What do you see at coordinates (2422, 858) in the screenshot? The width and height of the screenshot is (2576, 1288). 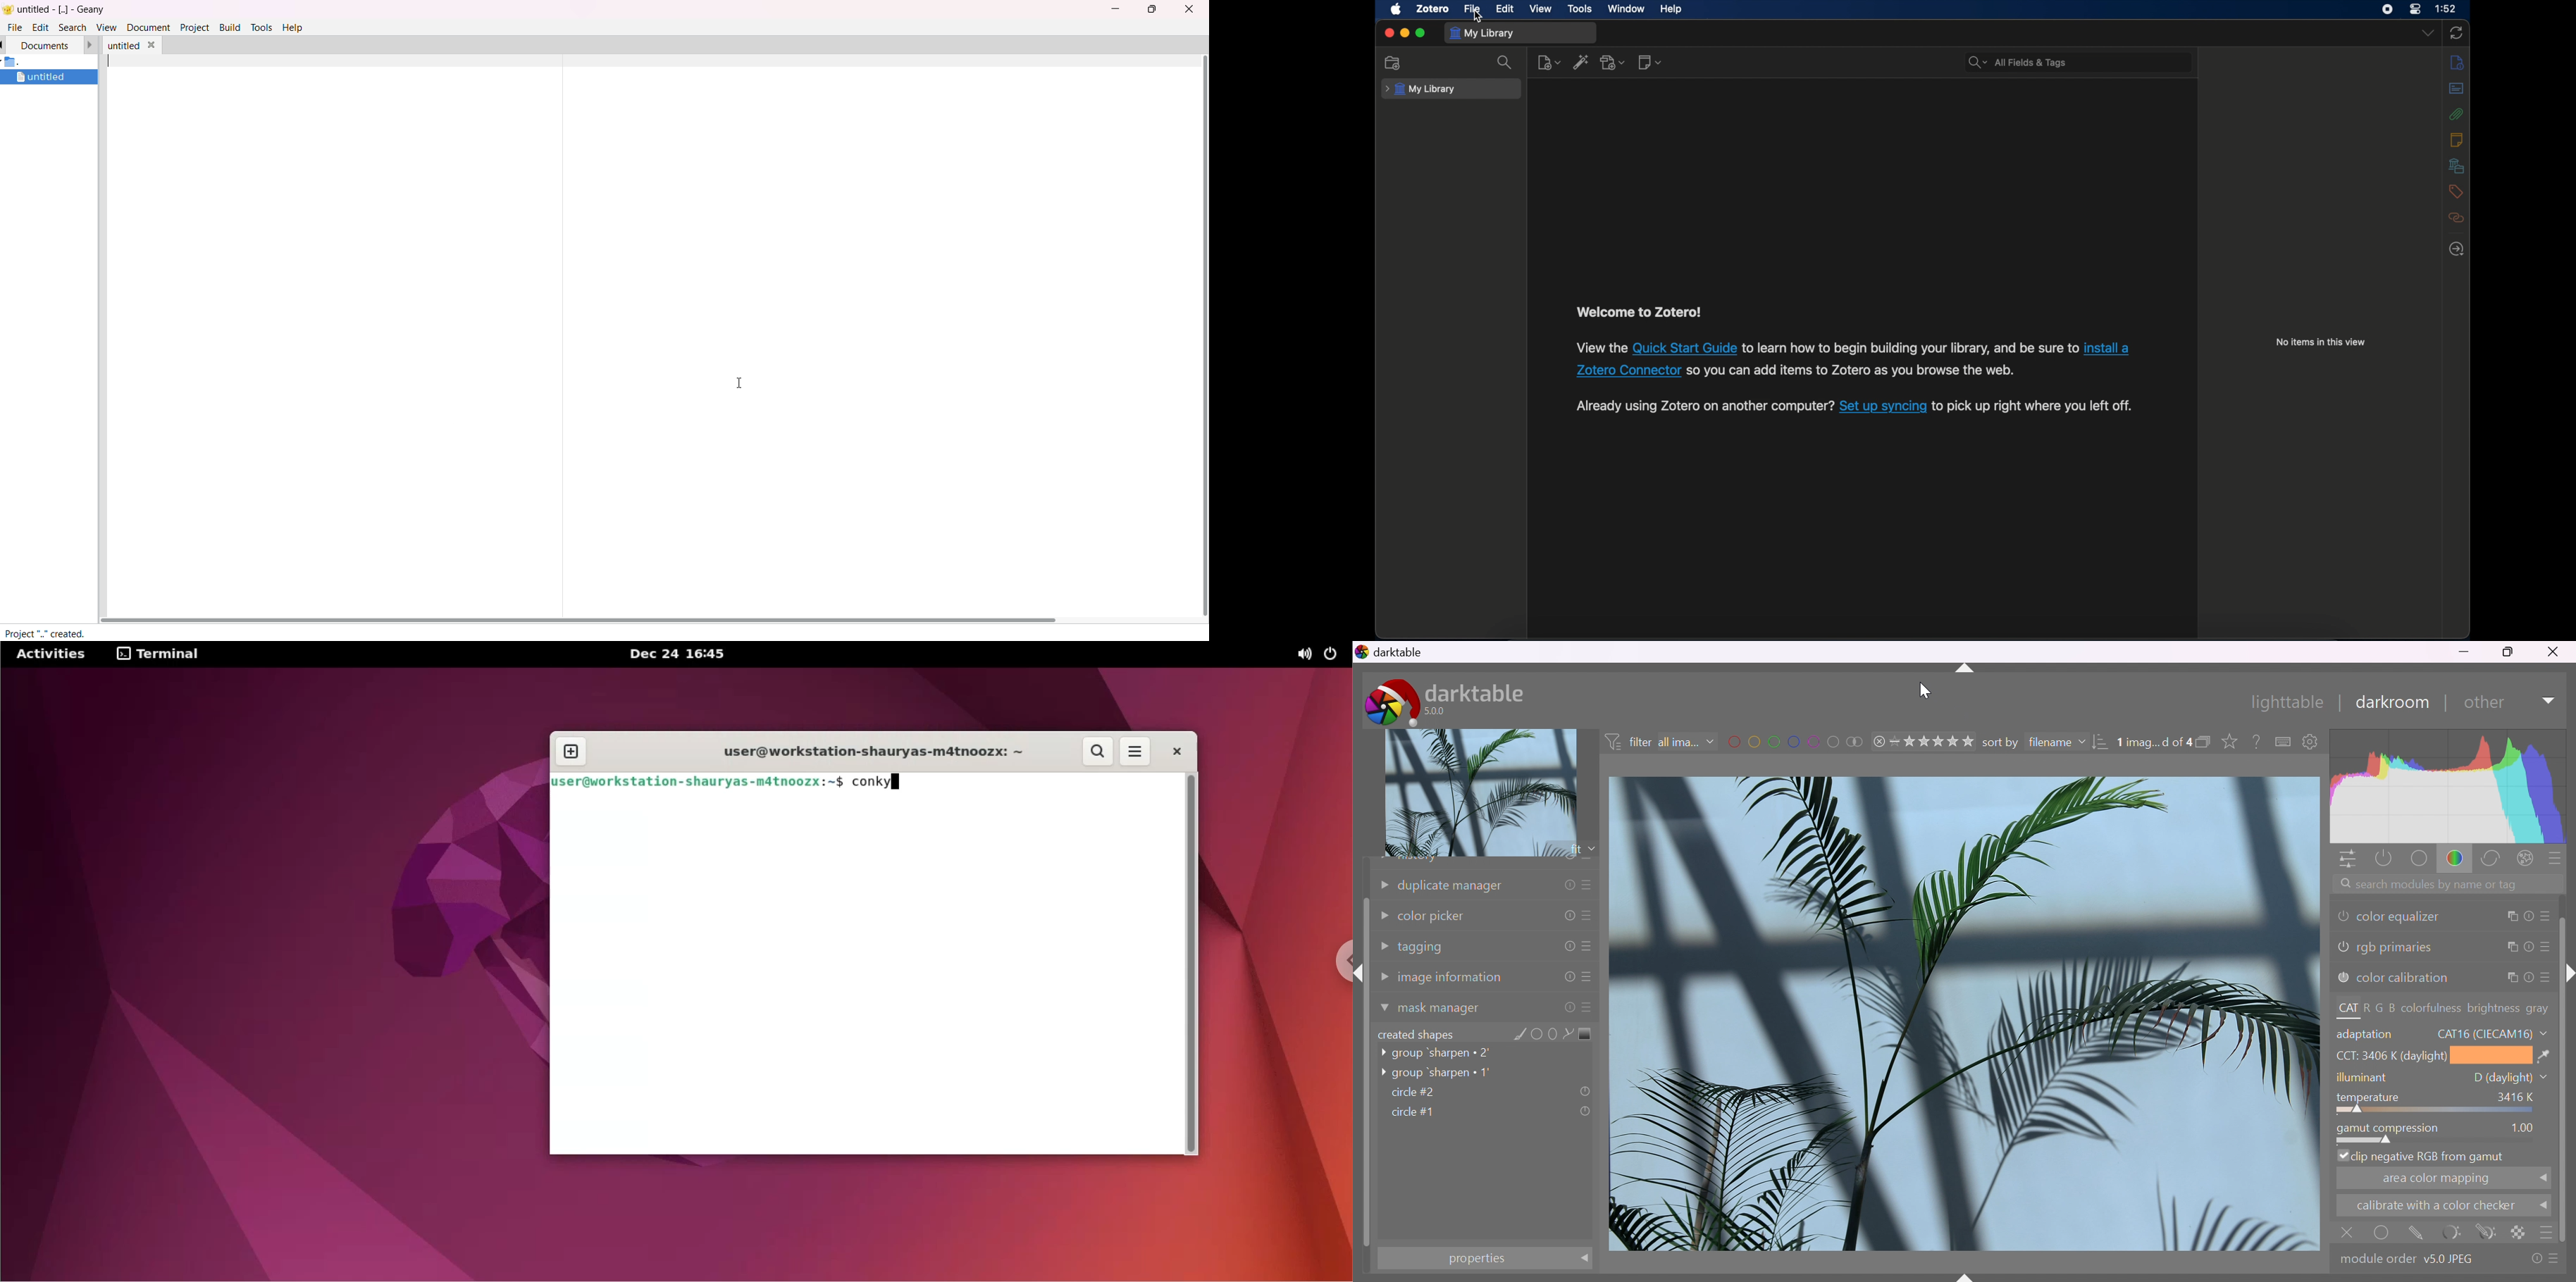 I see `base` at bounding box center [2422, 858].